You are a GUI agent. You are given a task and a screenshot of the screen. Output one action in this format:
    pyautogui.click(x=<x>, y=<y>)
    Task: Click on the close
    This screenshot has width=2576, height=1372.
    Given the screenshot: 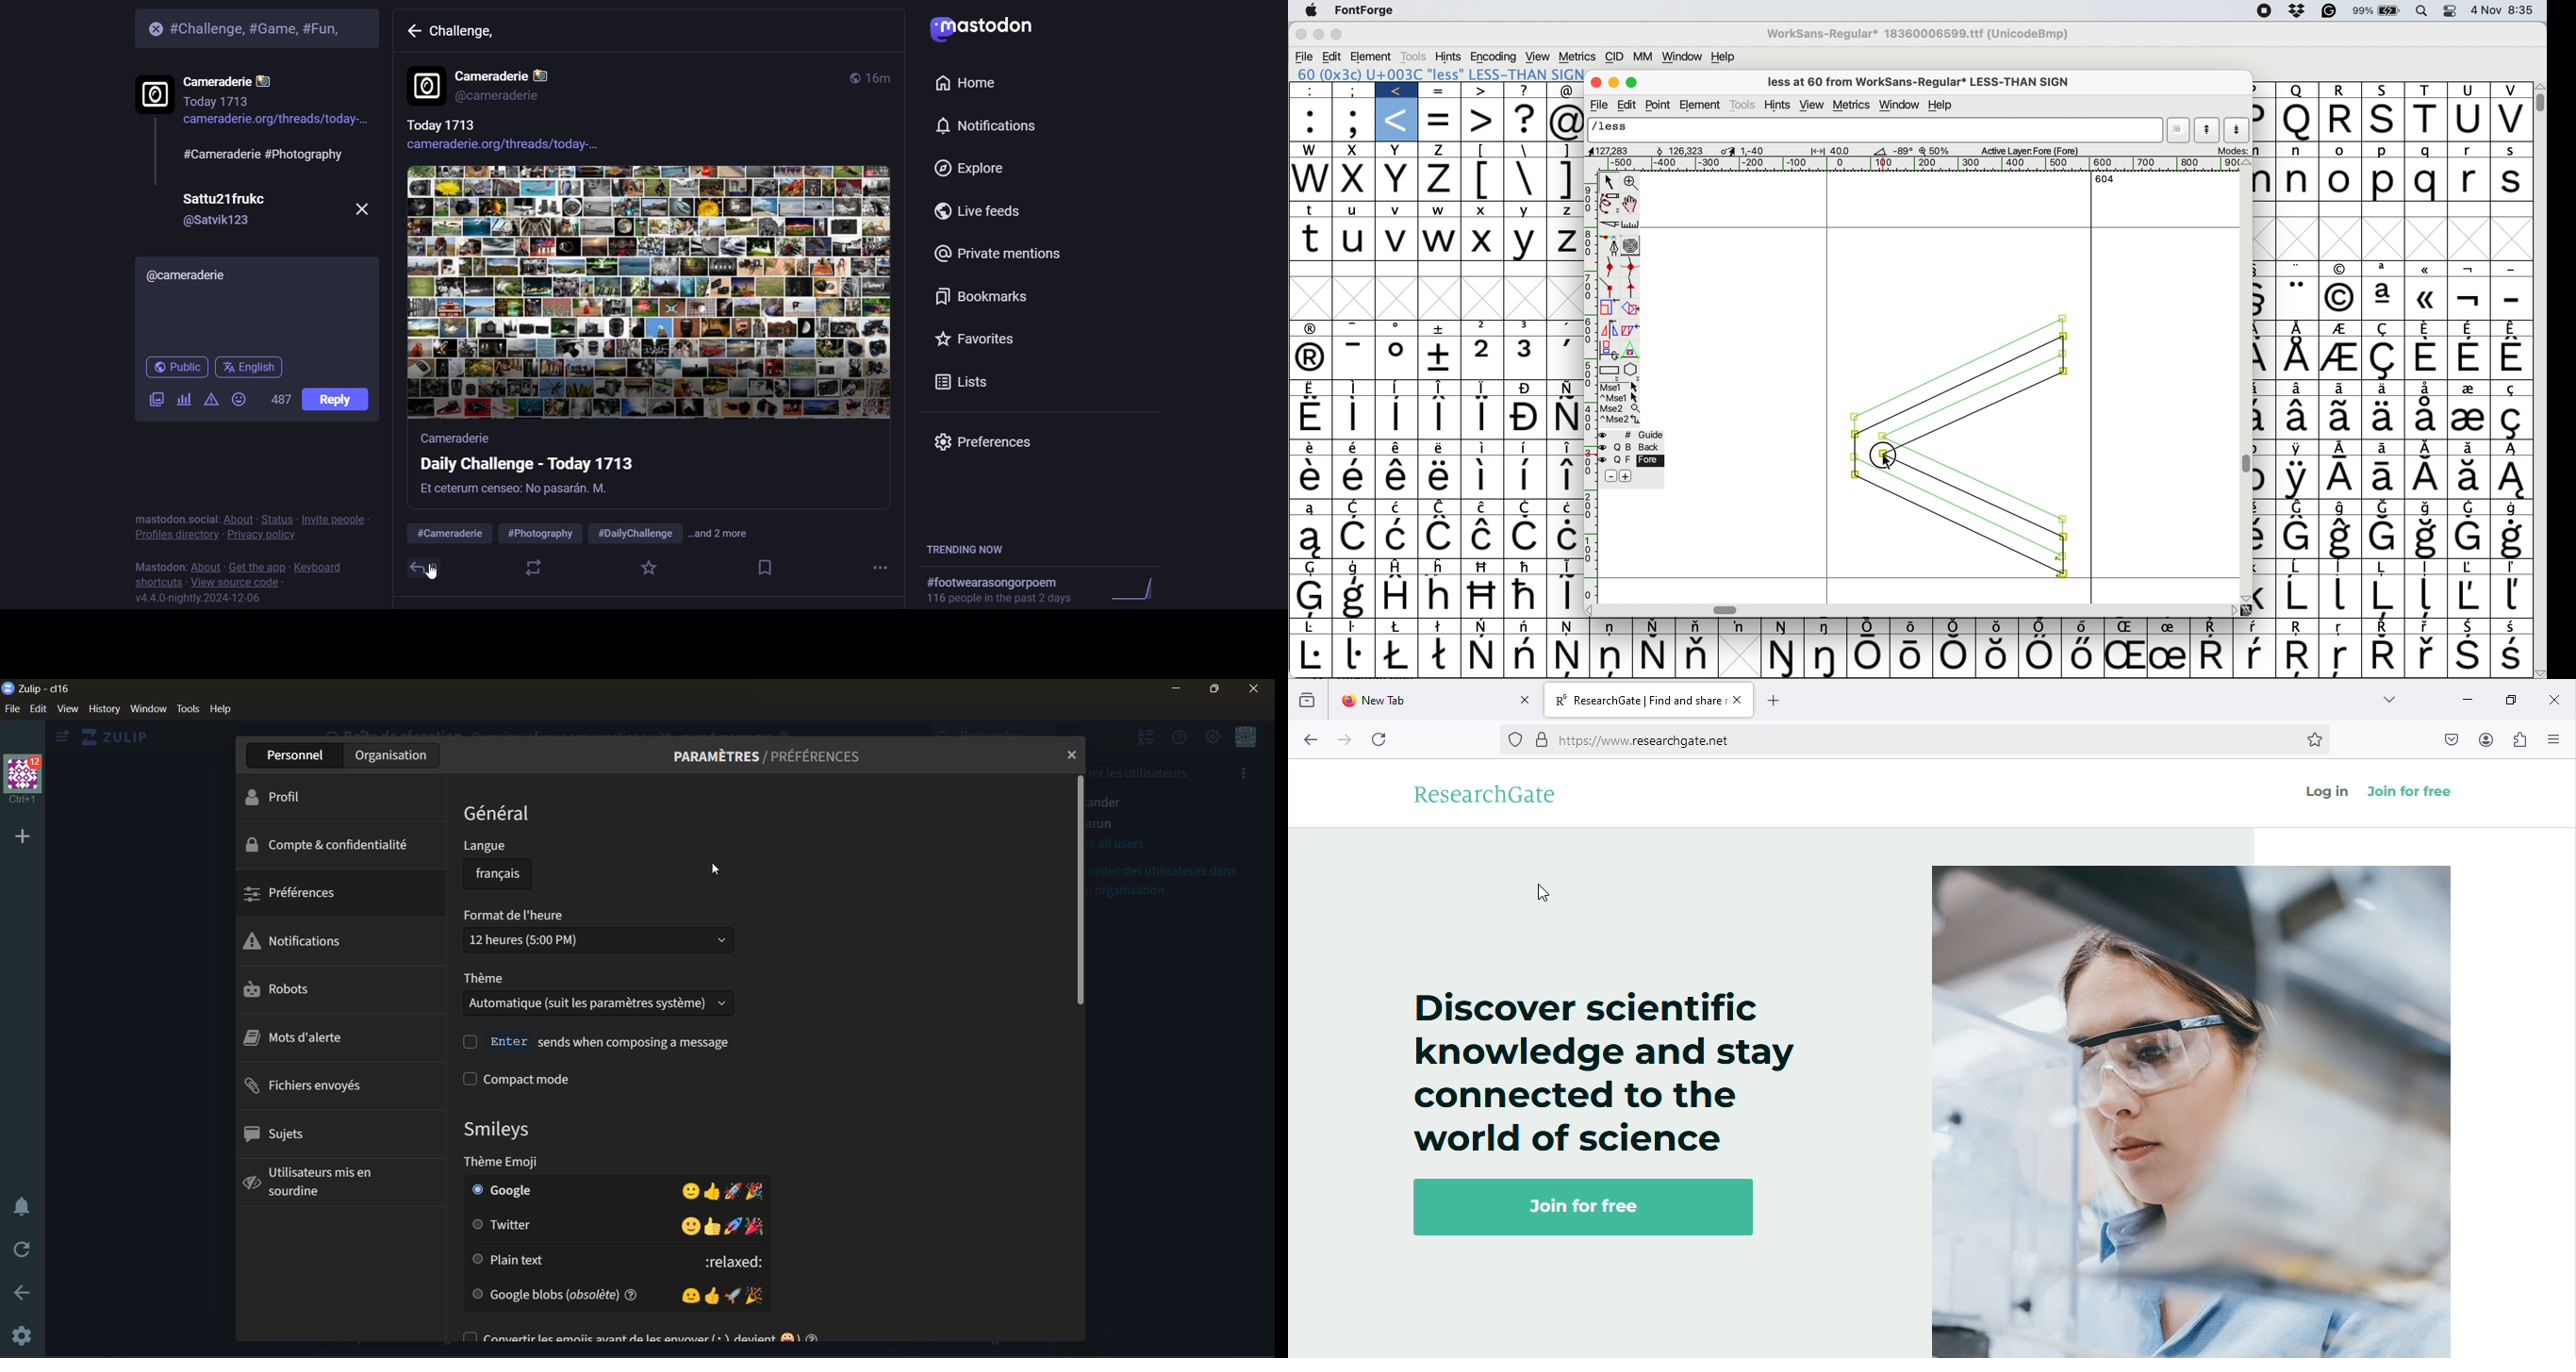 What is the action you would take?
    pyautogui.click(x=1738, y=701)
    